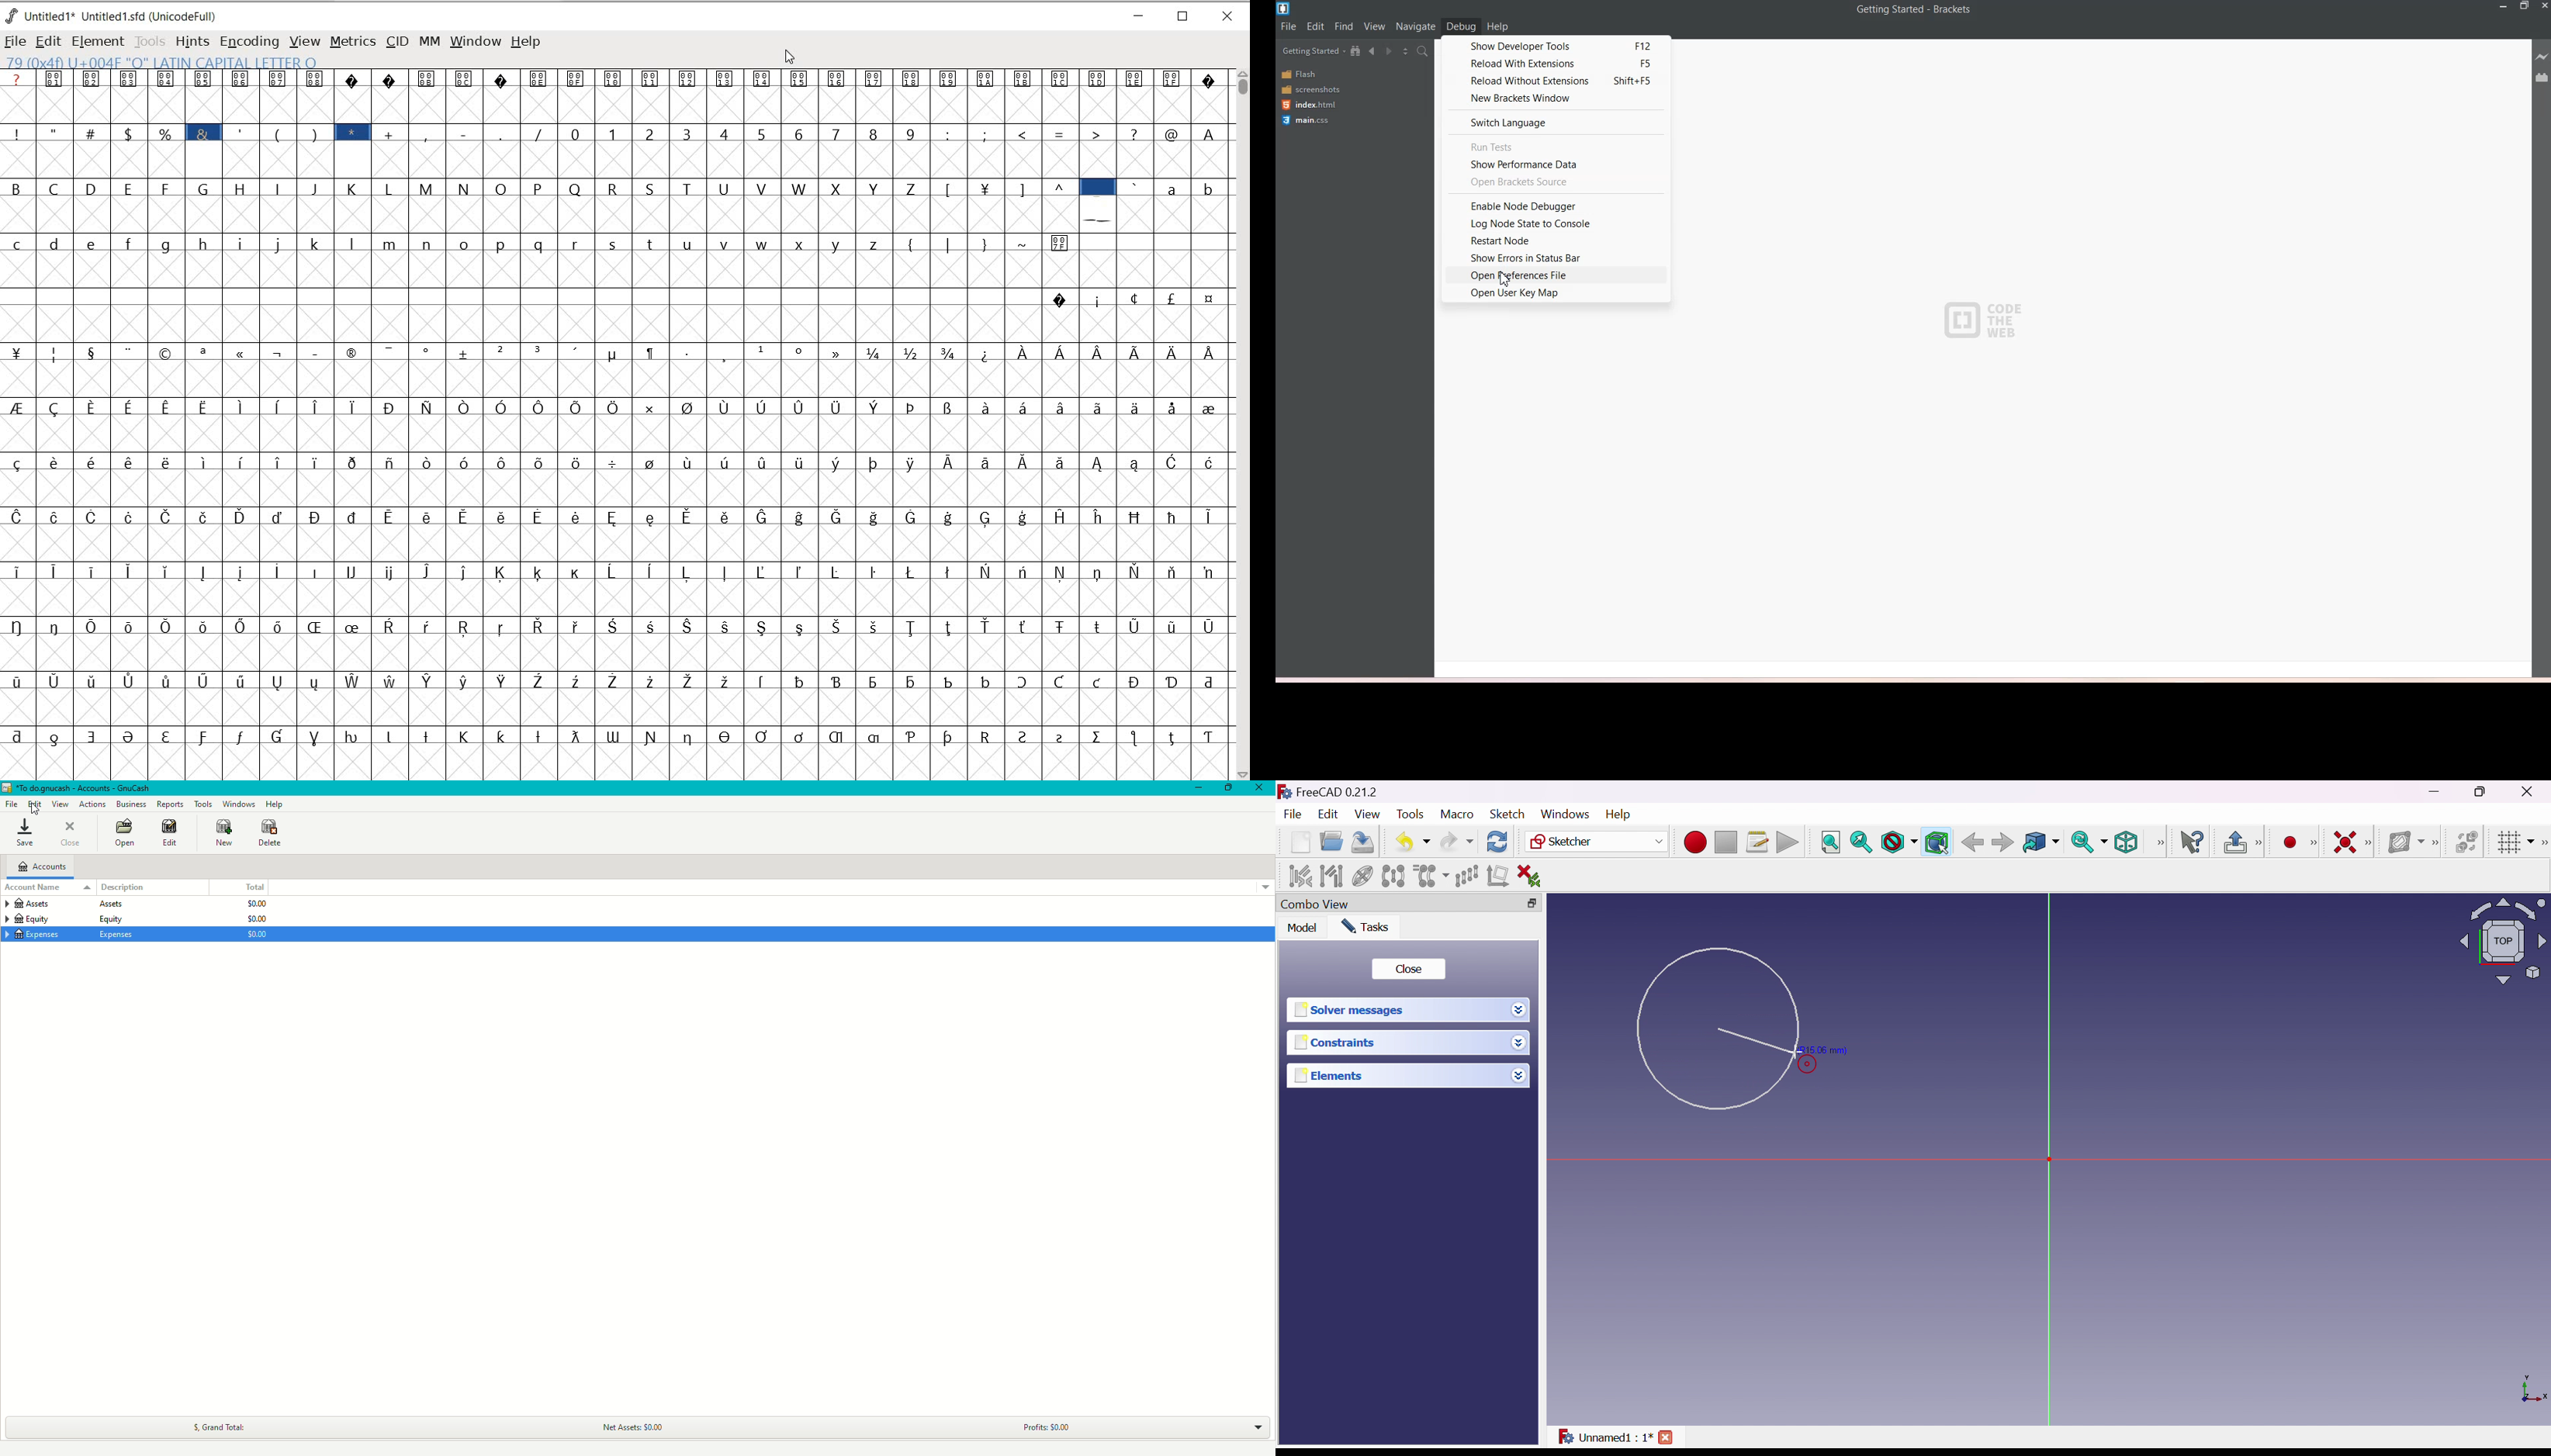  I want to click on Combo view, so click(1315, 905).